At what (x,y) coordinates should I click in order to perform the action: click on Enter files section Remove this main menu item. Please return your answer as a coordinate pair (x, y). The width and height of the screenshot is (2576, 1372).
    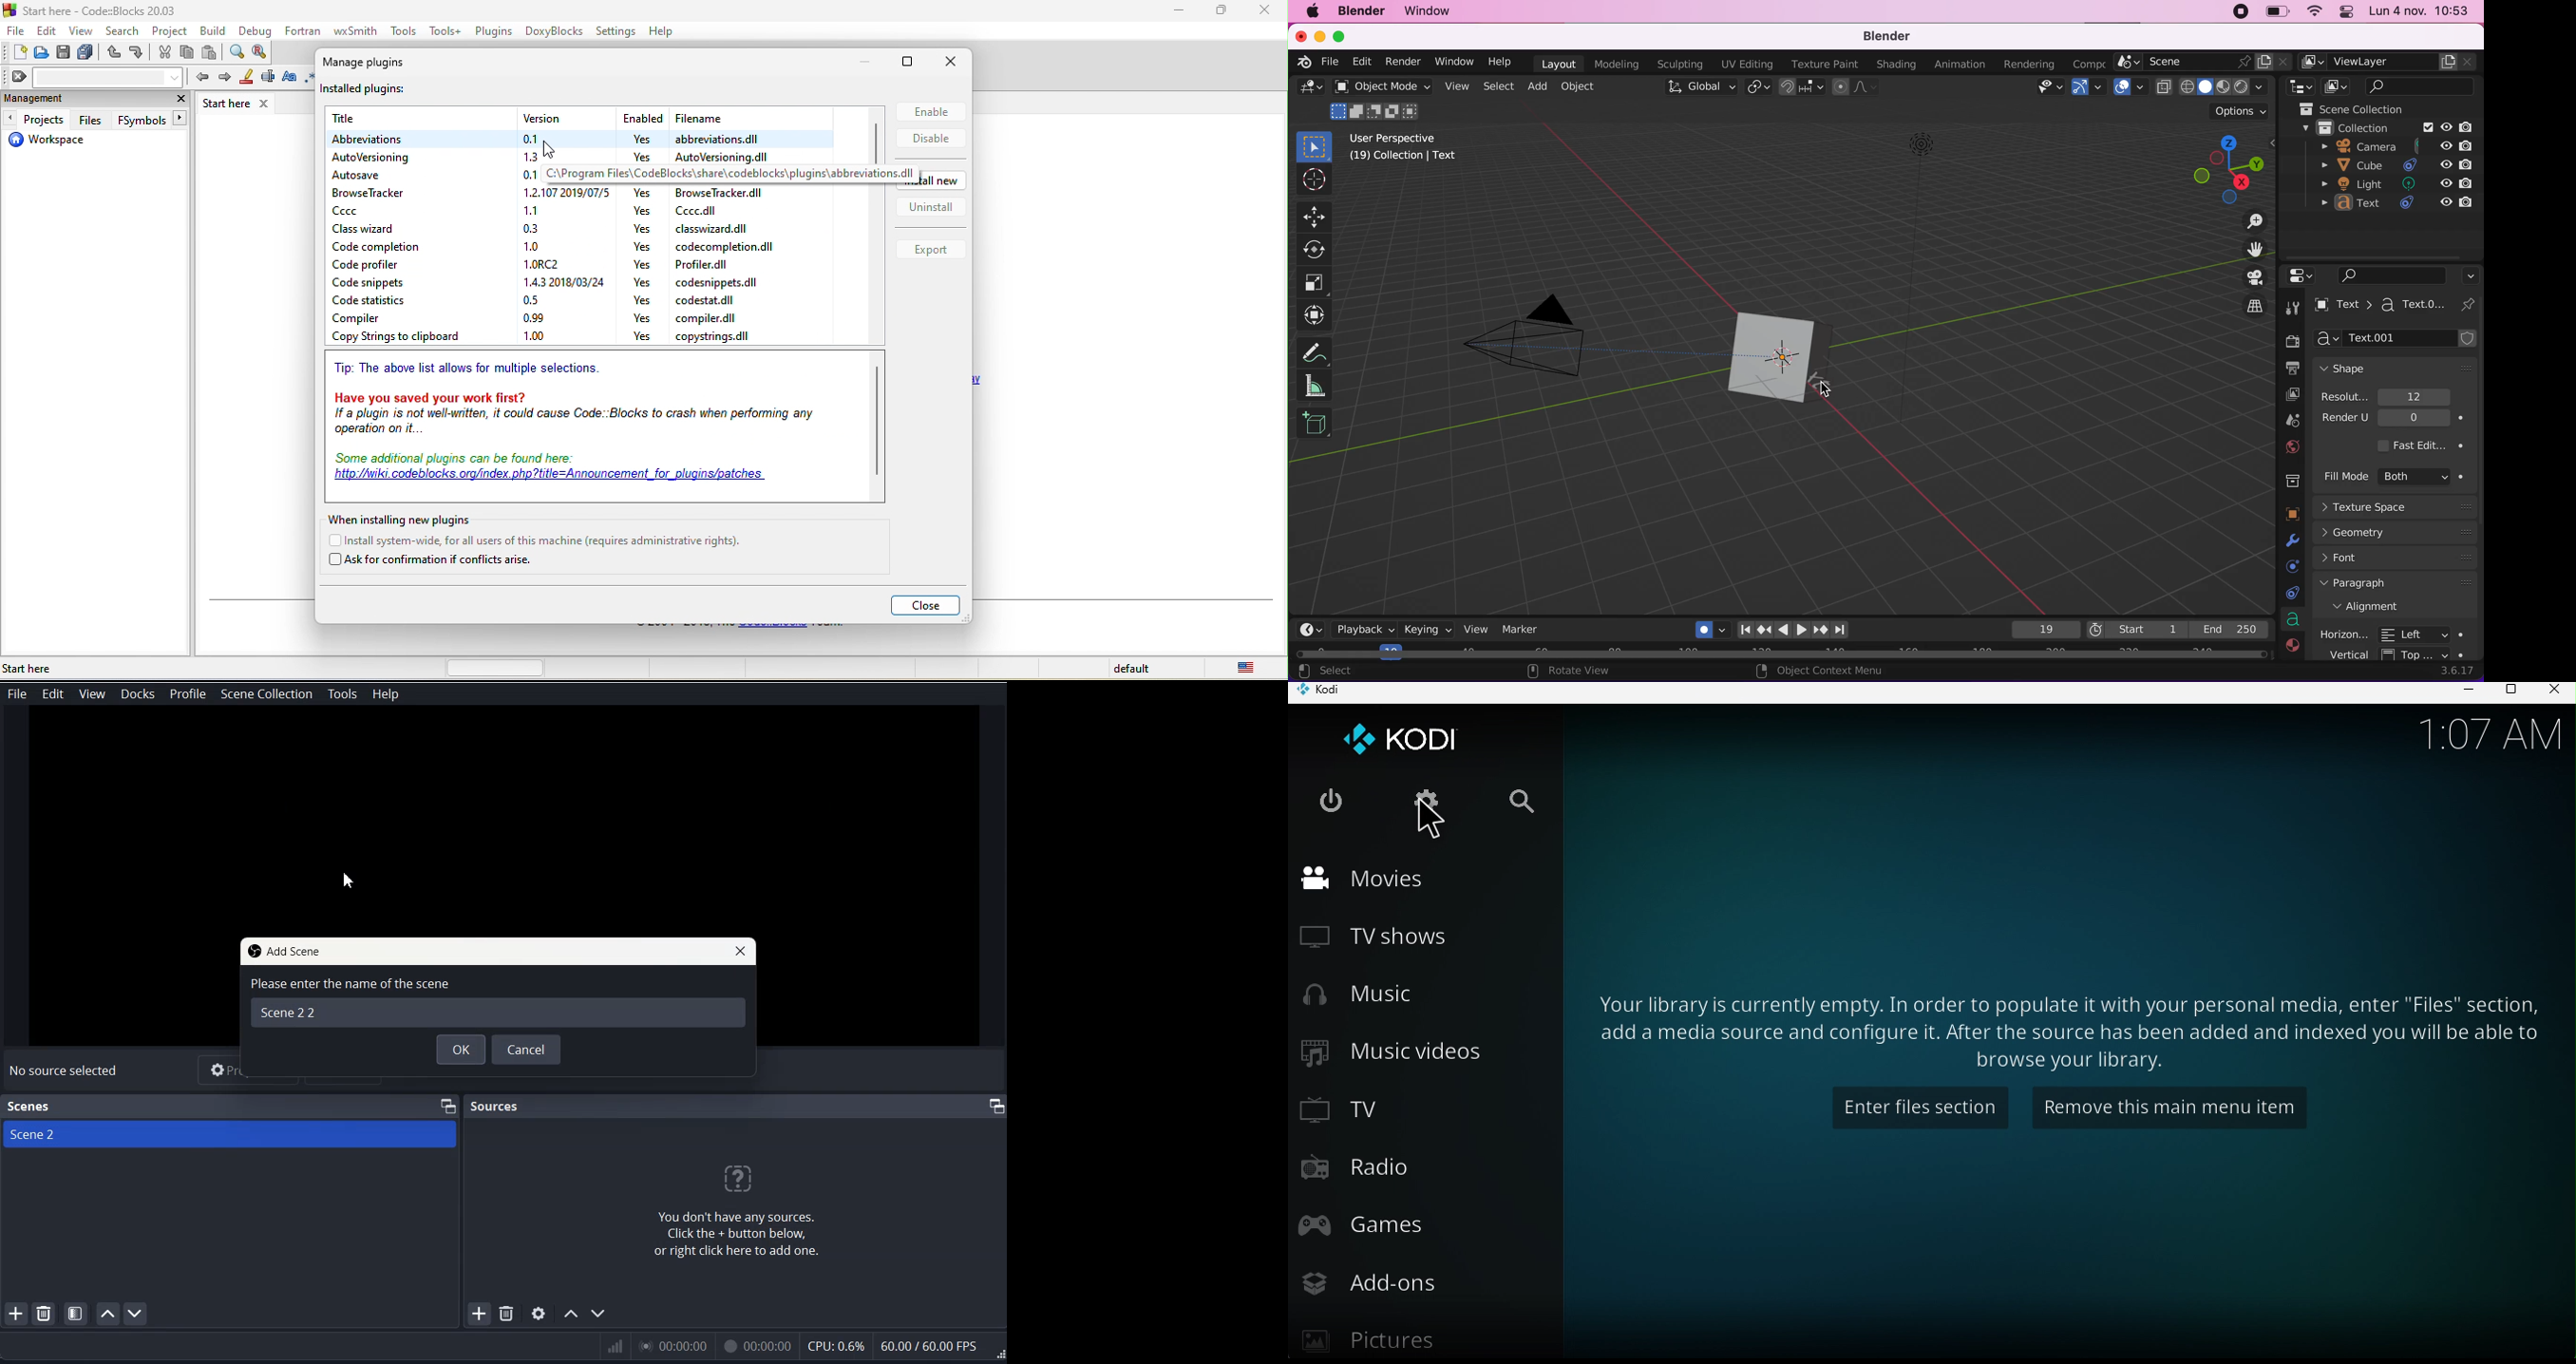
    Looking at the image, I should click on (2057, 1028).